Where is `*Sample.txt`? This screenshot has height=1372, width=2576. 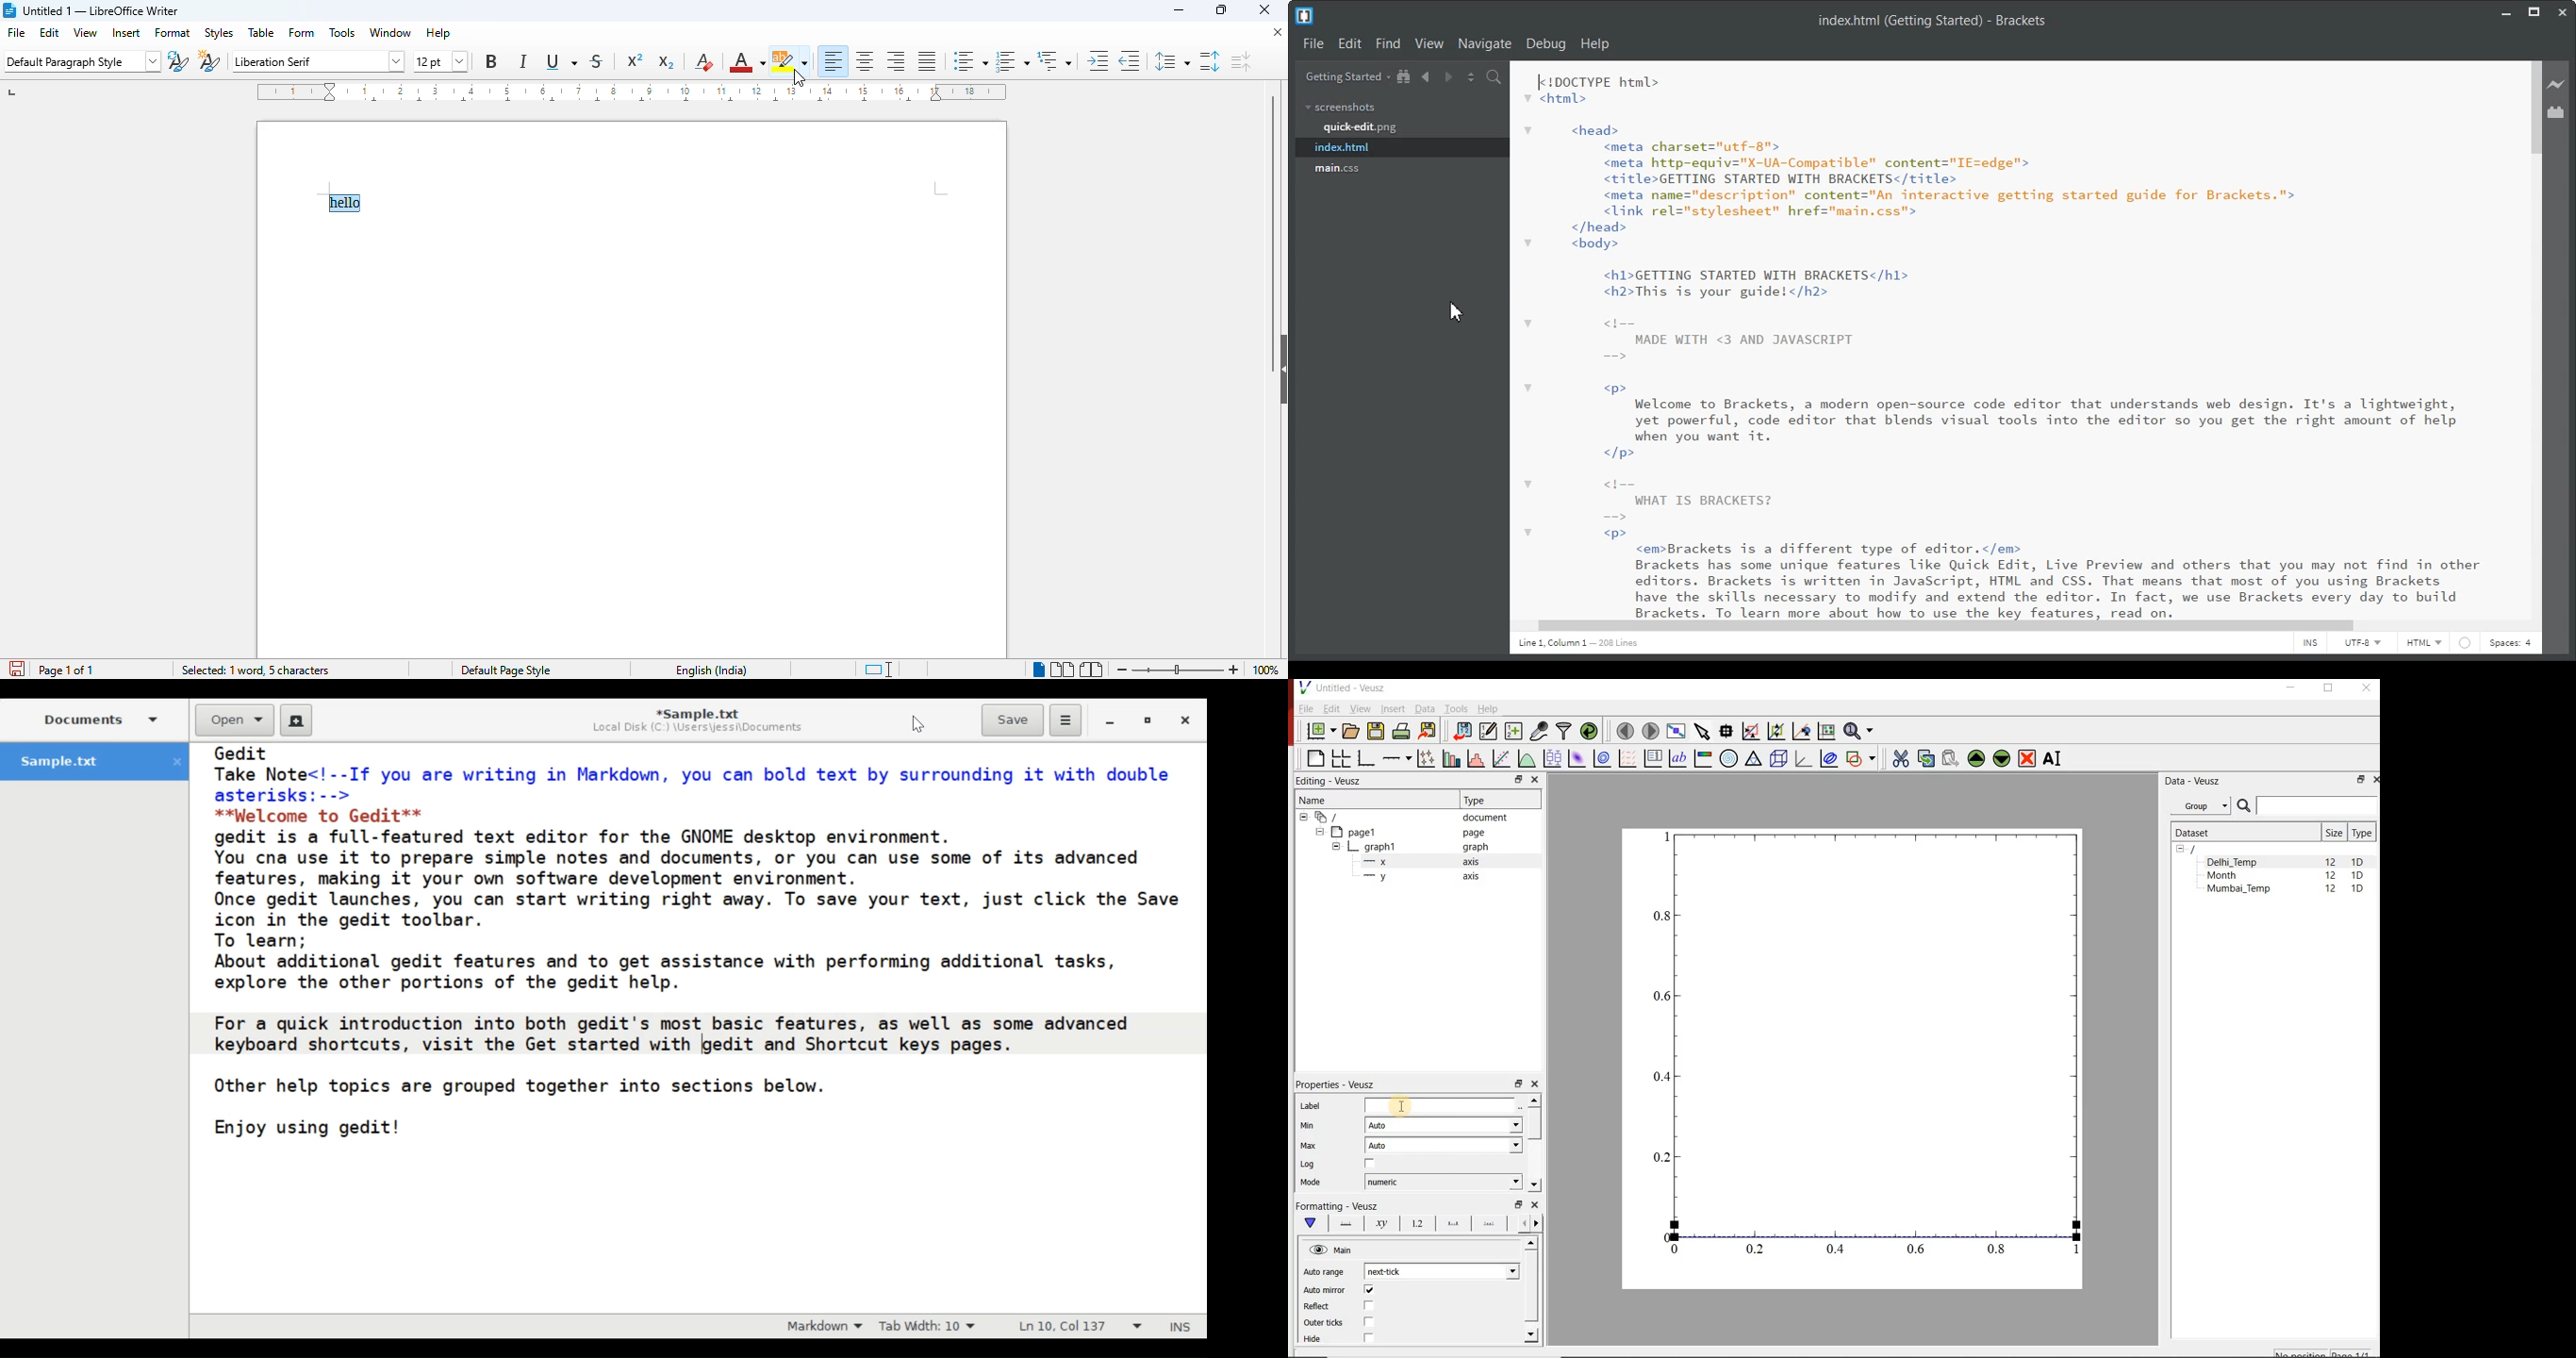
*Sample.txt is located at coordinates (697, 711).